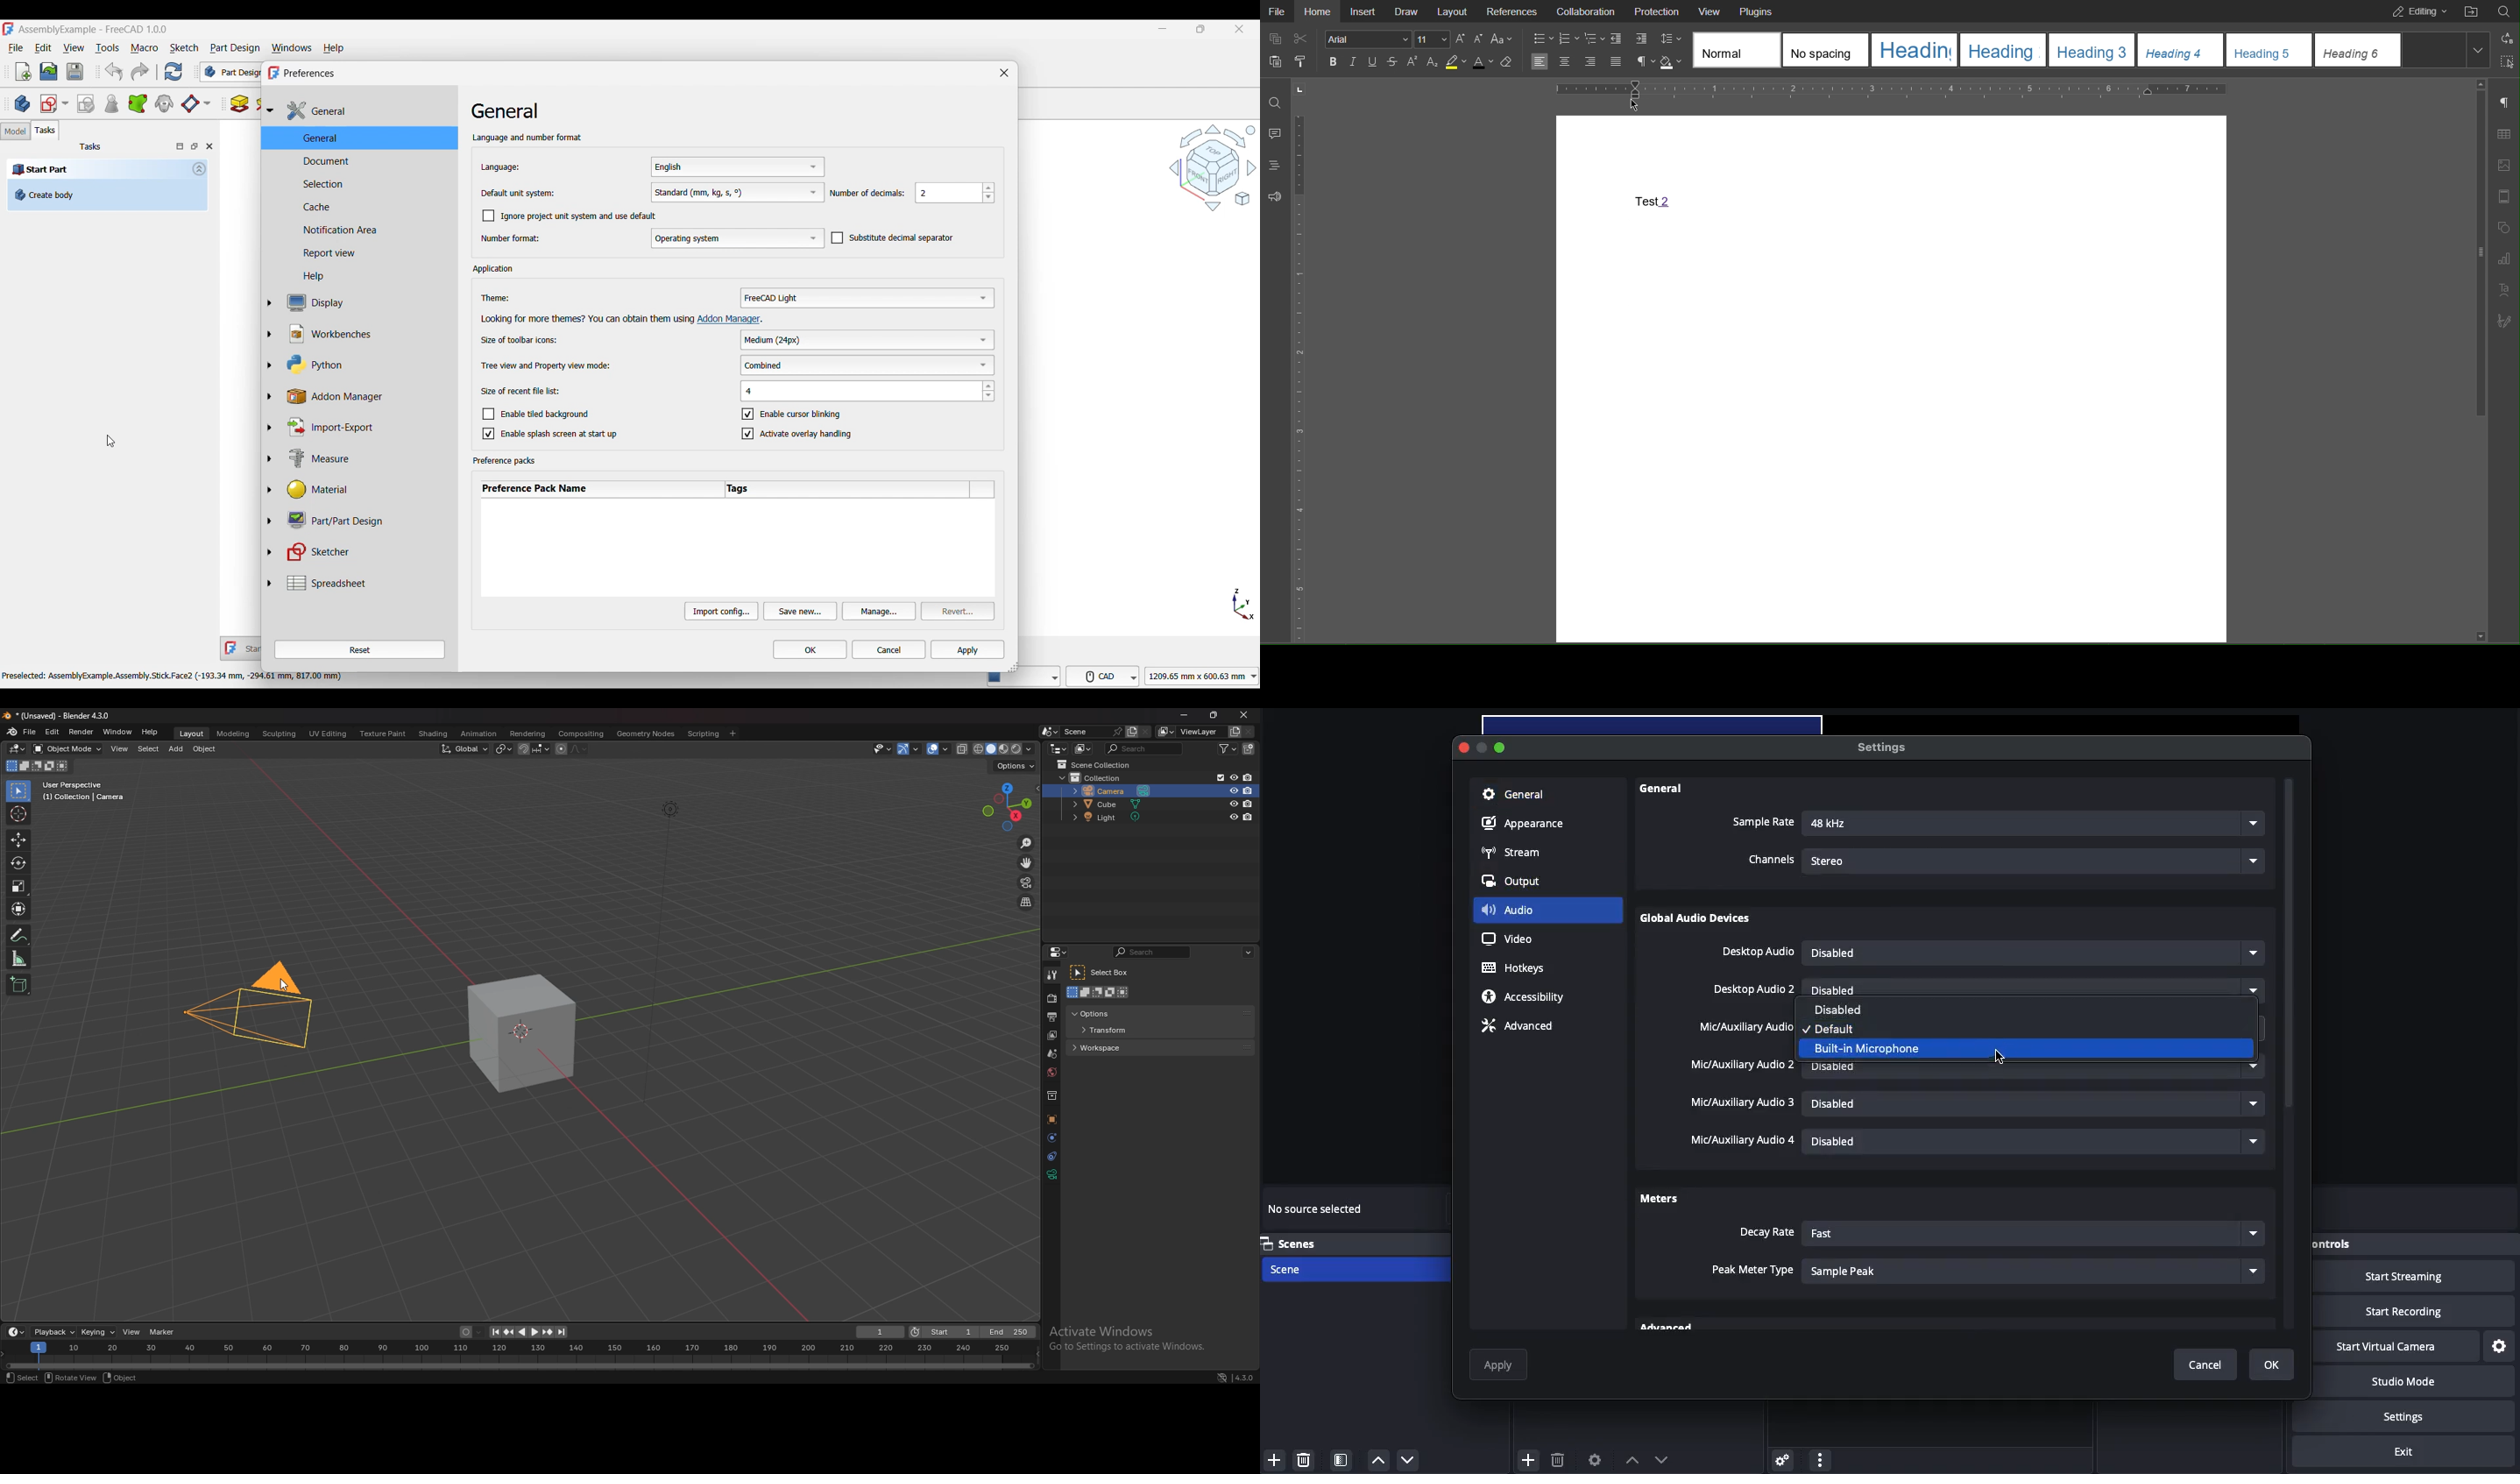 The image size is (2520, 1484). What do you see at coordinates (581, 734) in the screenshot?
I see `compositing` at bounding box center [581, 734].